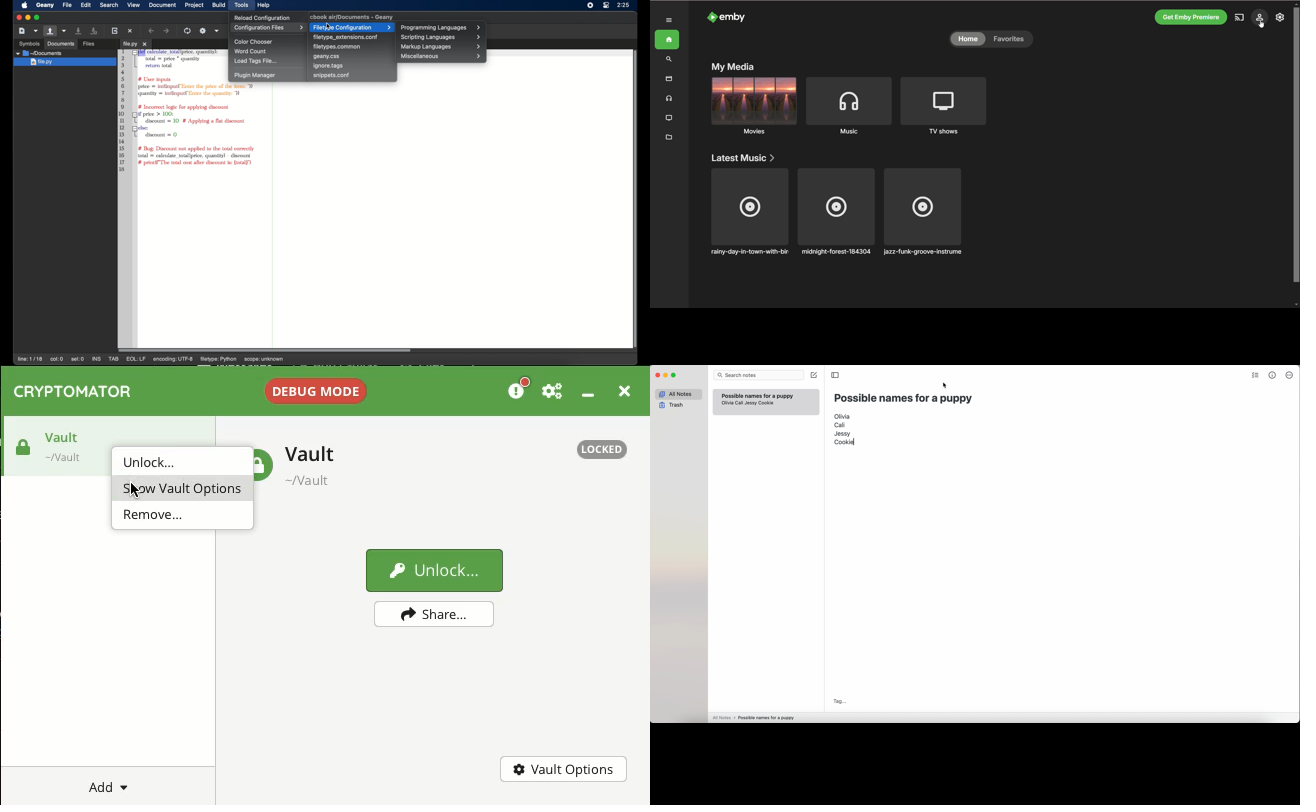 The width and height of the screenshot is (1316, 812). I want to click on metadata manager, so click(669, 137).